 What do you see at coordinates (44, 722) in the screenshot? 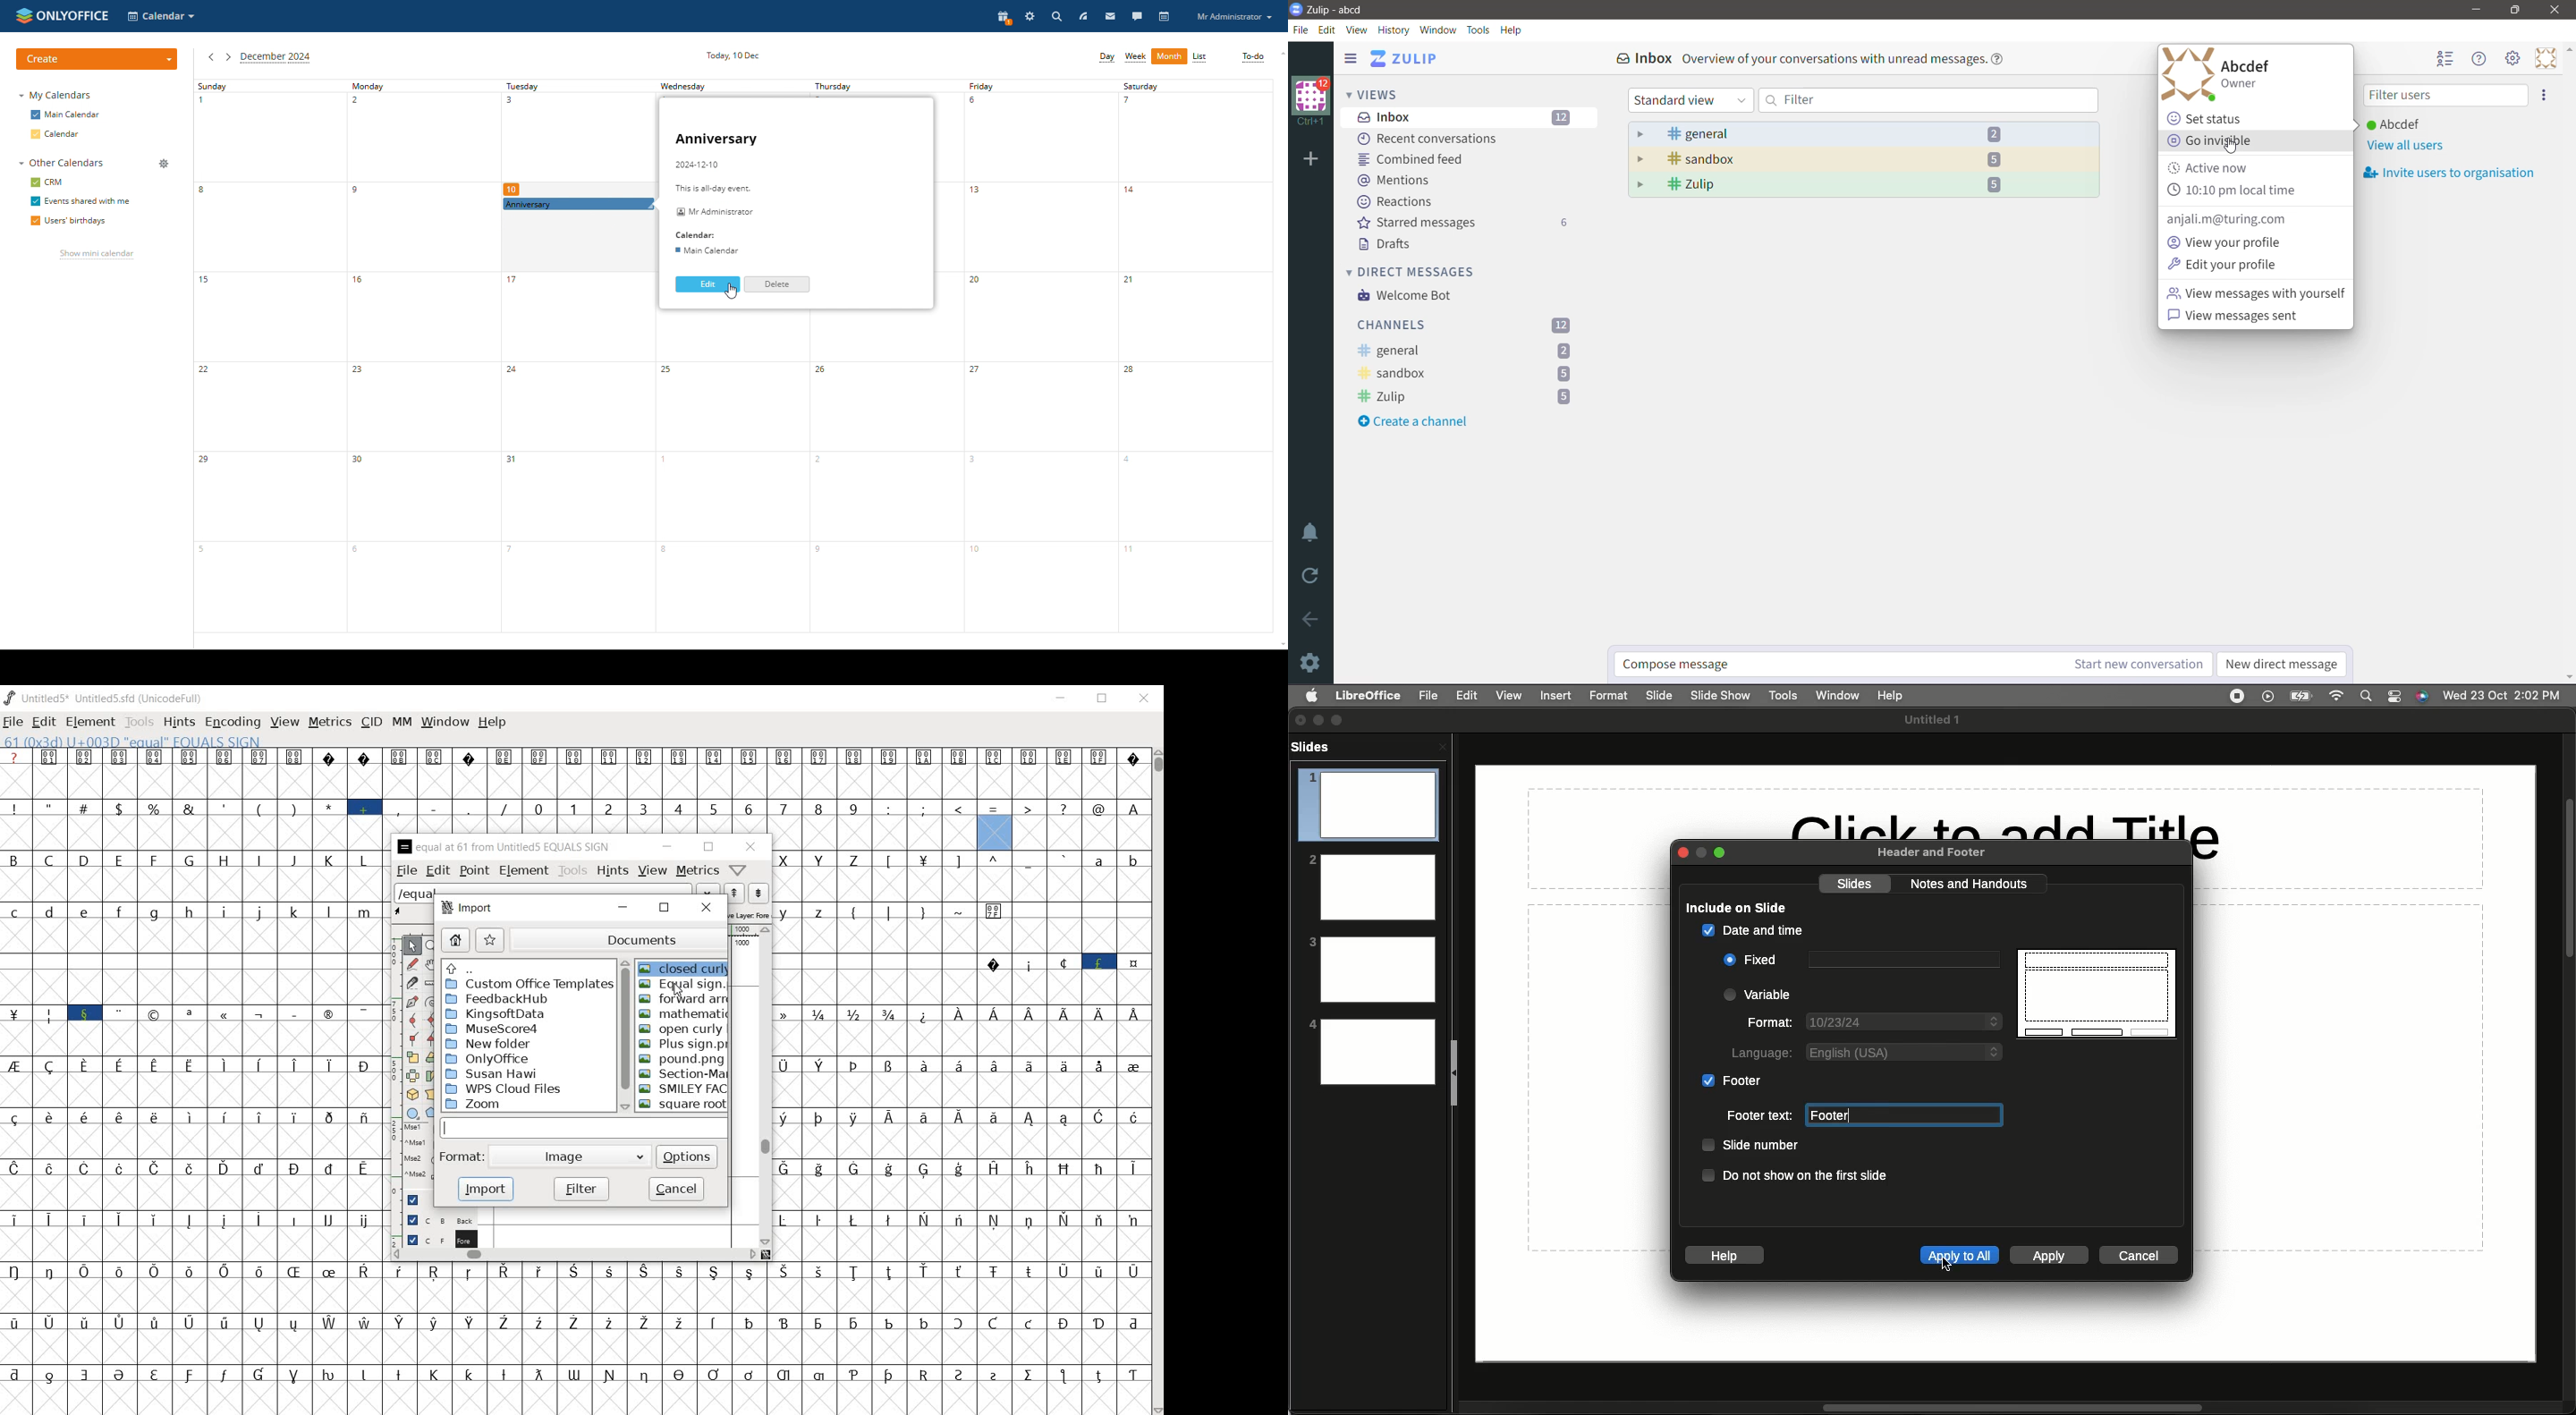
I see `edit` at bounding box center [44, 722].